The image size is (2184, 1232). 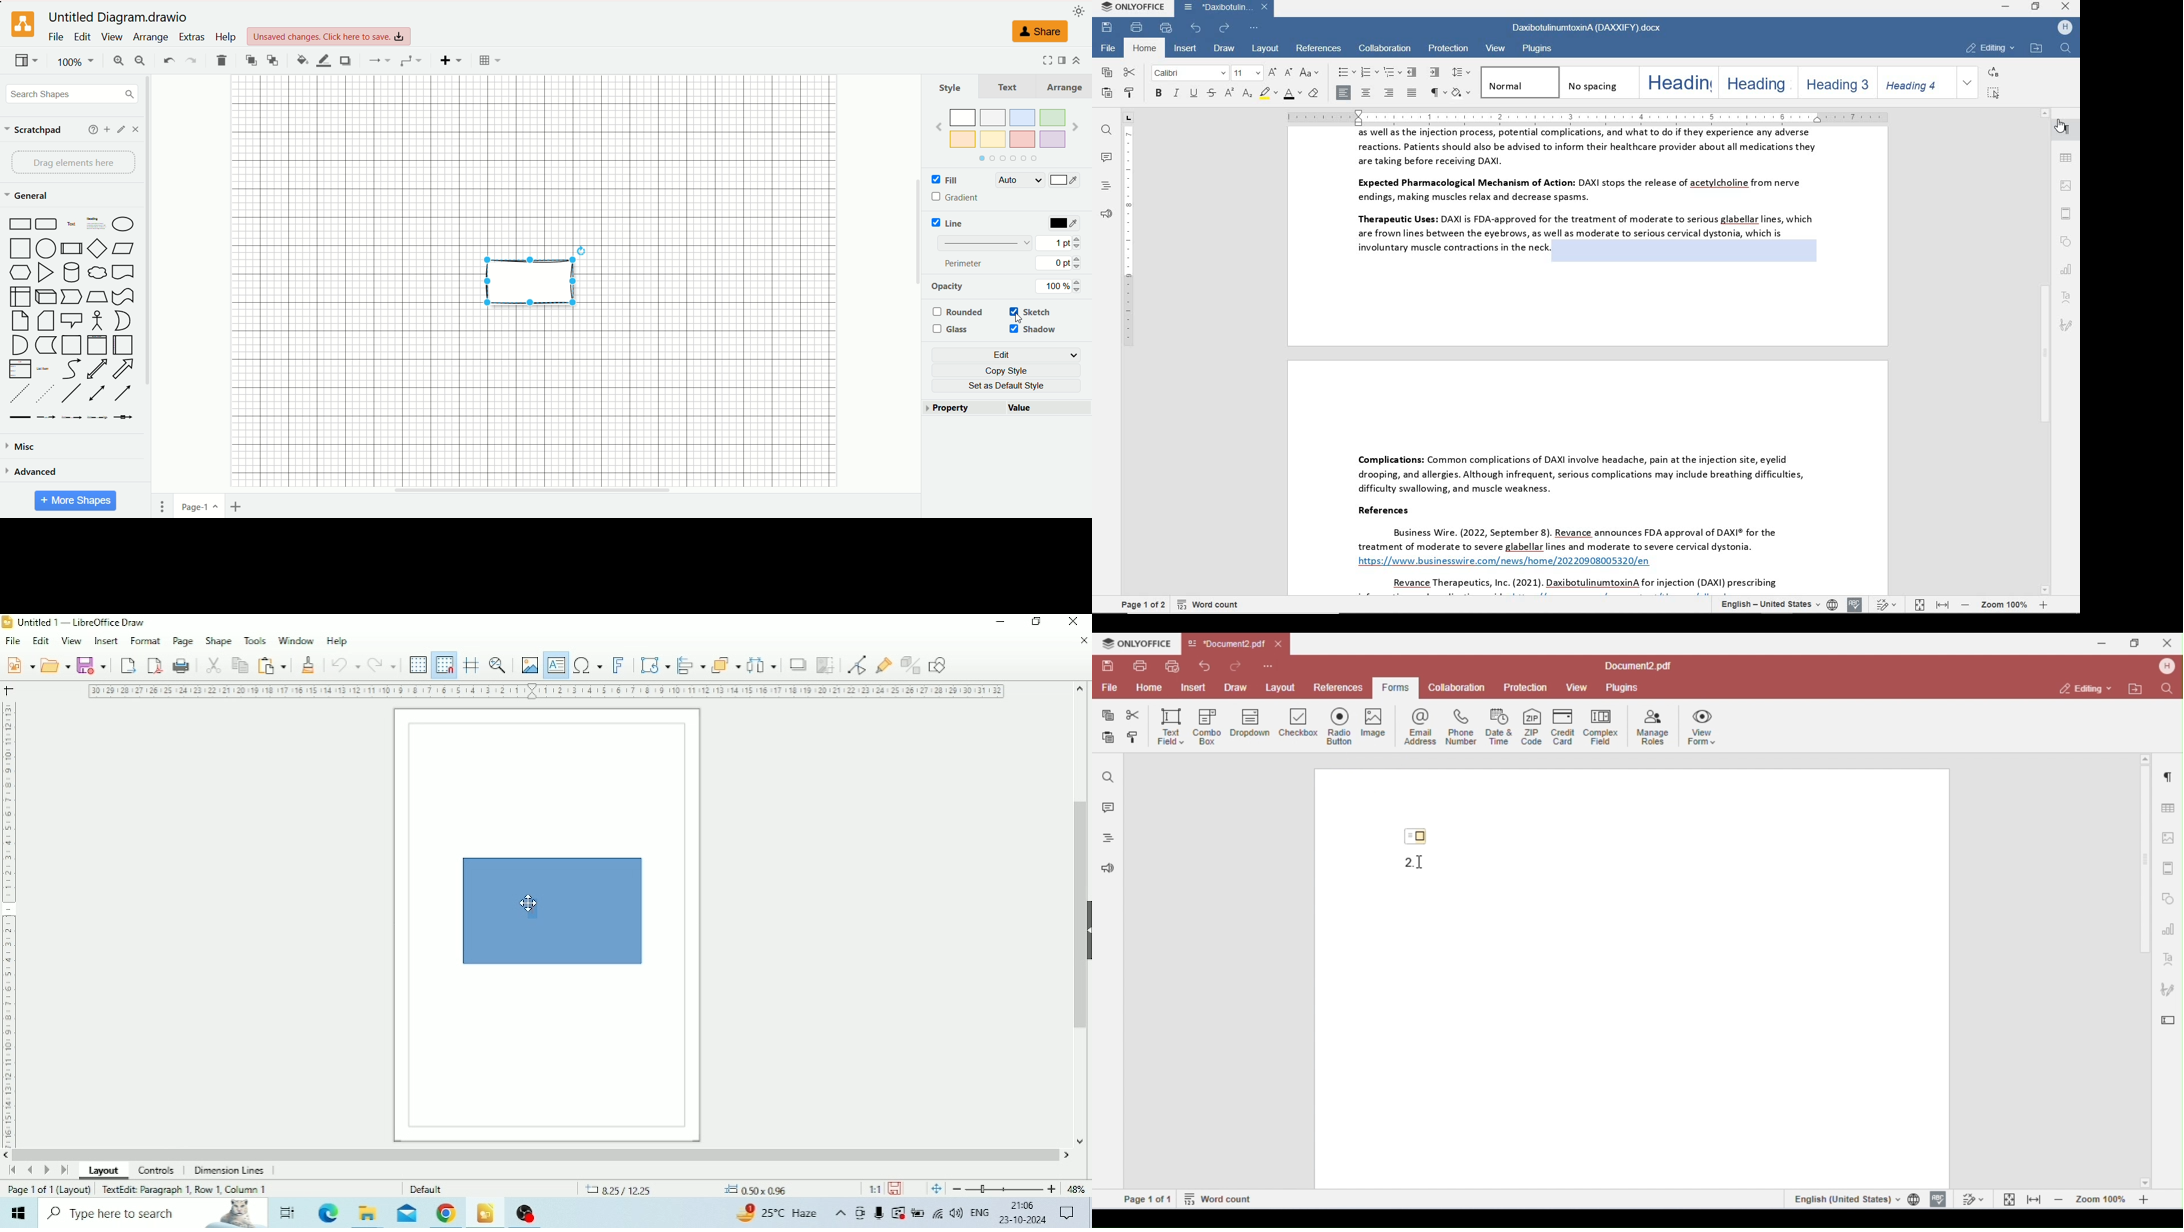 I want to click on Scaling factor, so click(x=873, y=1188).